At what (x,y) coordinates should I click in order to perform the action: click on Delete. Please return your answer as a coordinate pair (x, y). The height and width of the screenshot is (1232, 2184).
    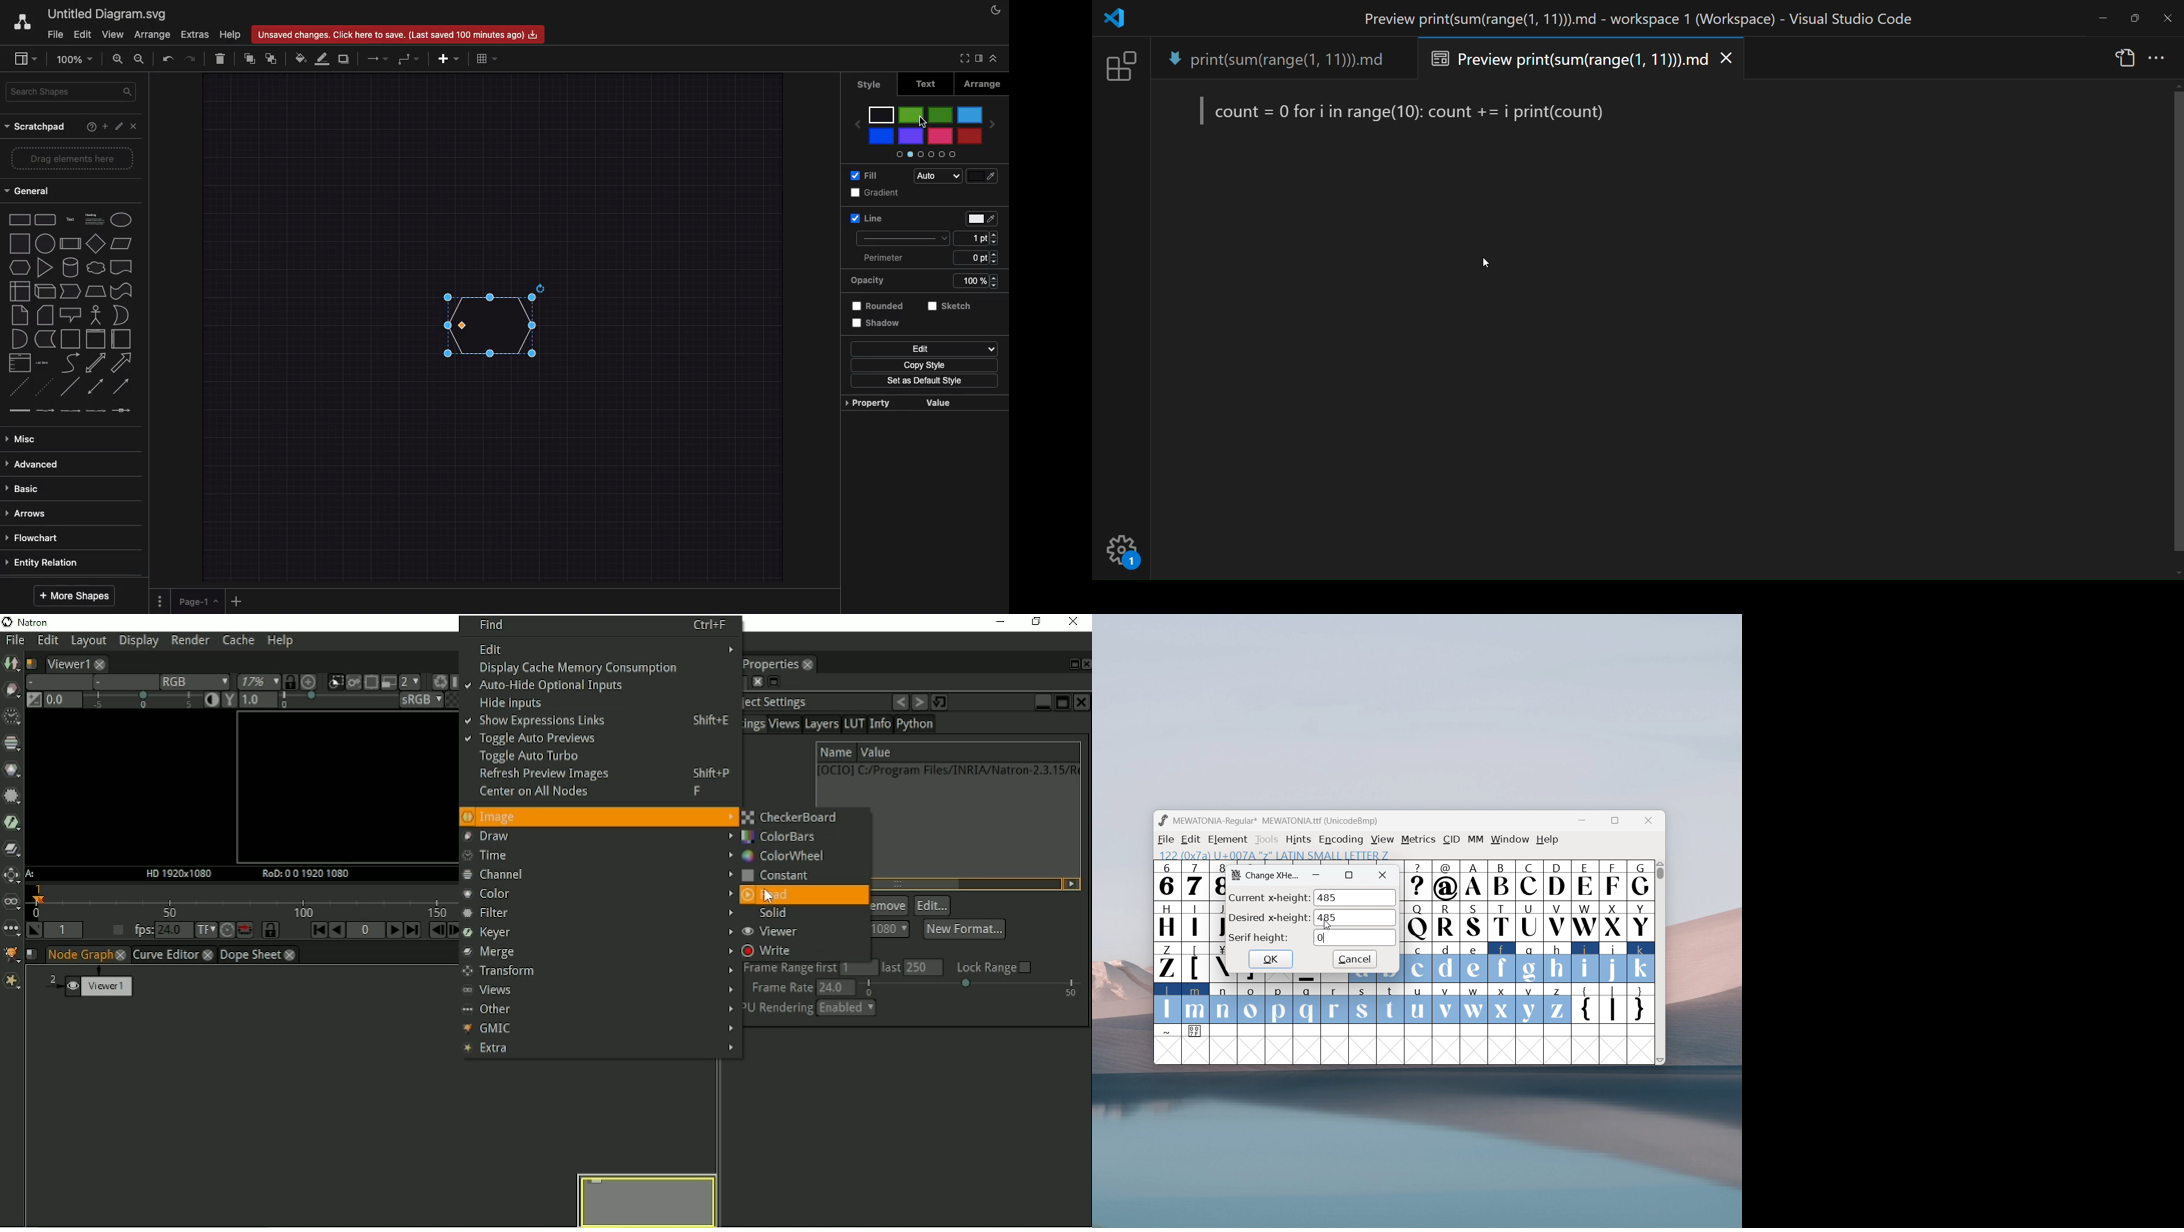
    Looking at the image, I should click on (223, 60).